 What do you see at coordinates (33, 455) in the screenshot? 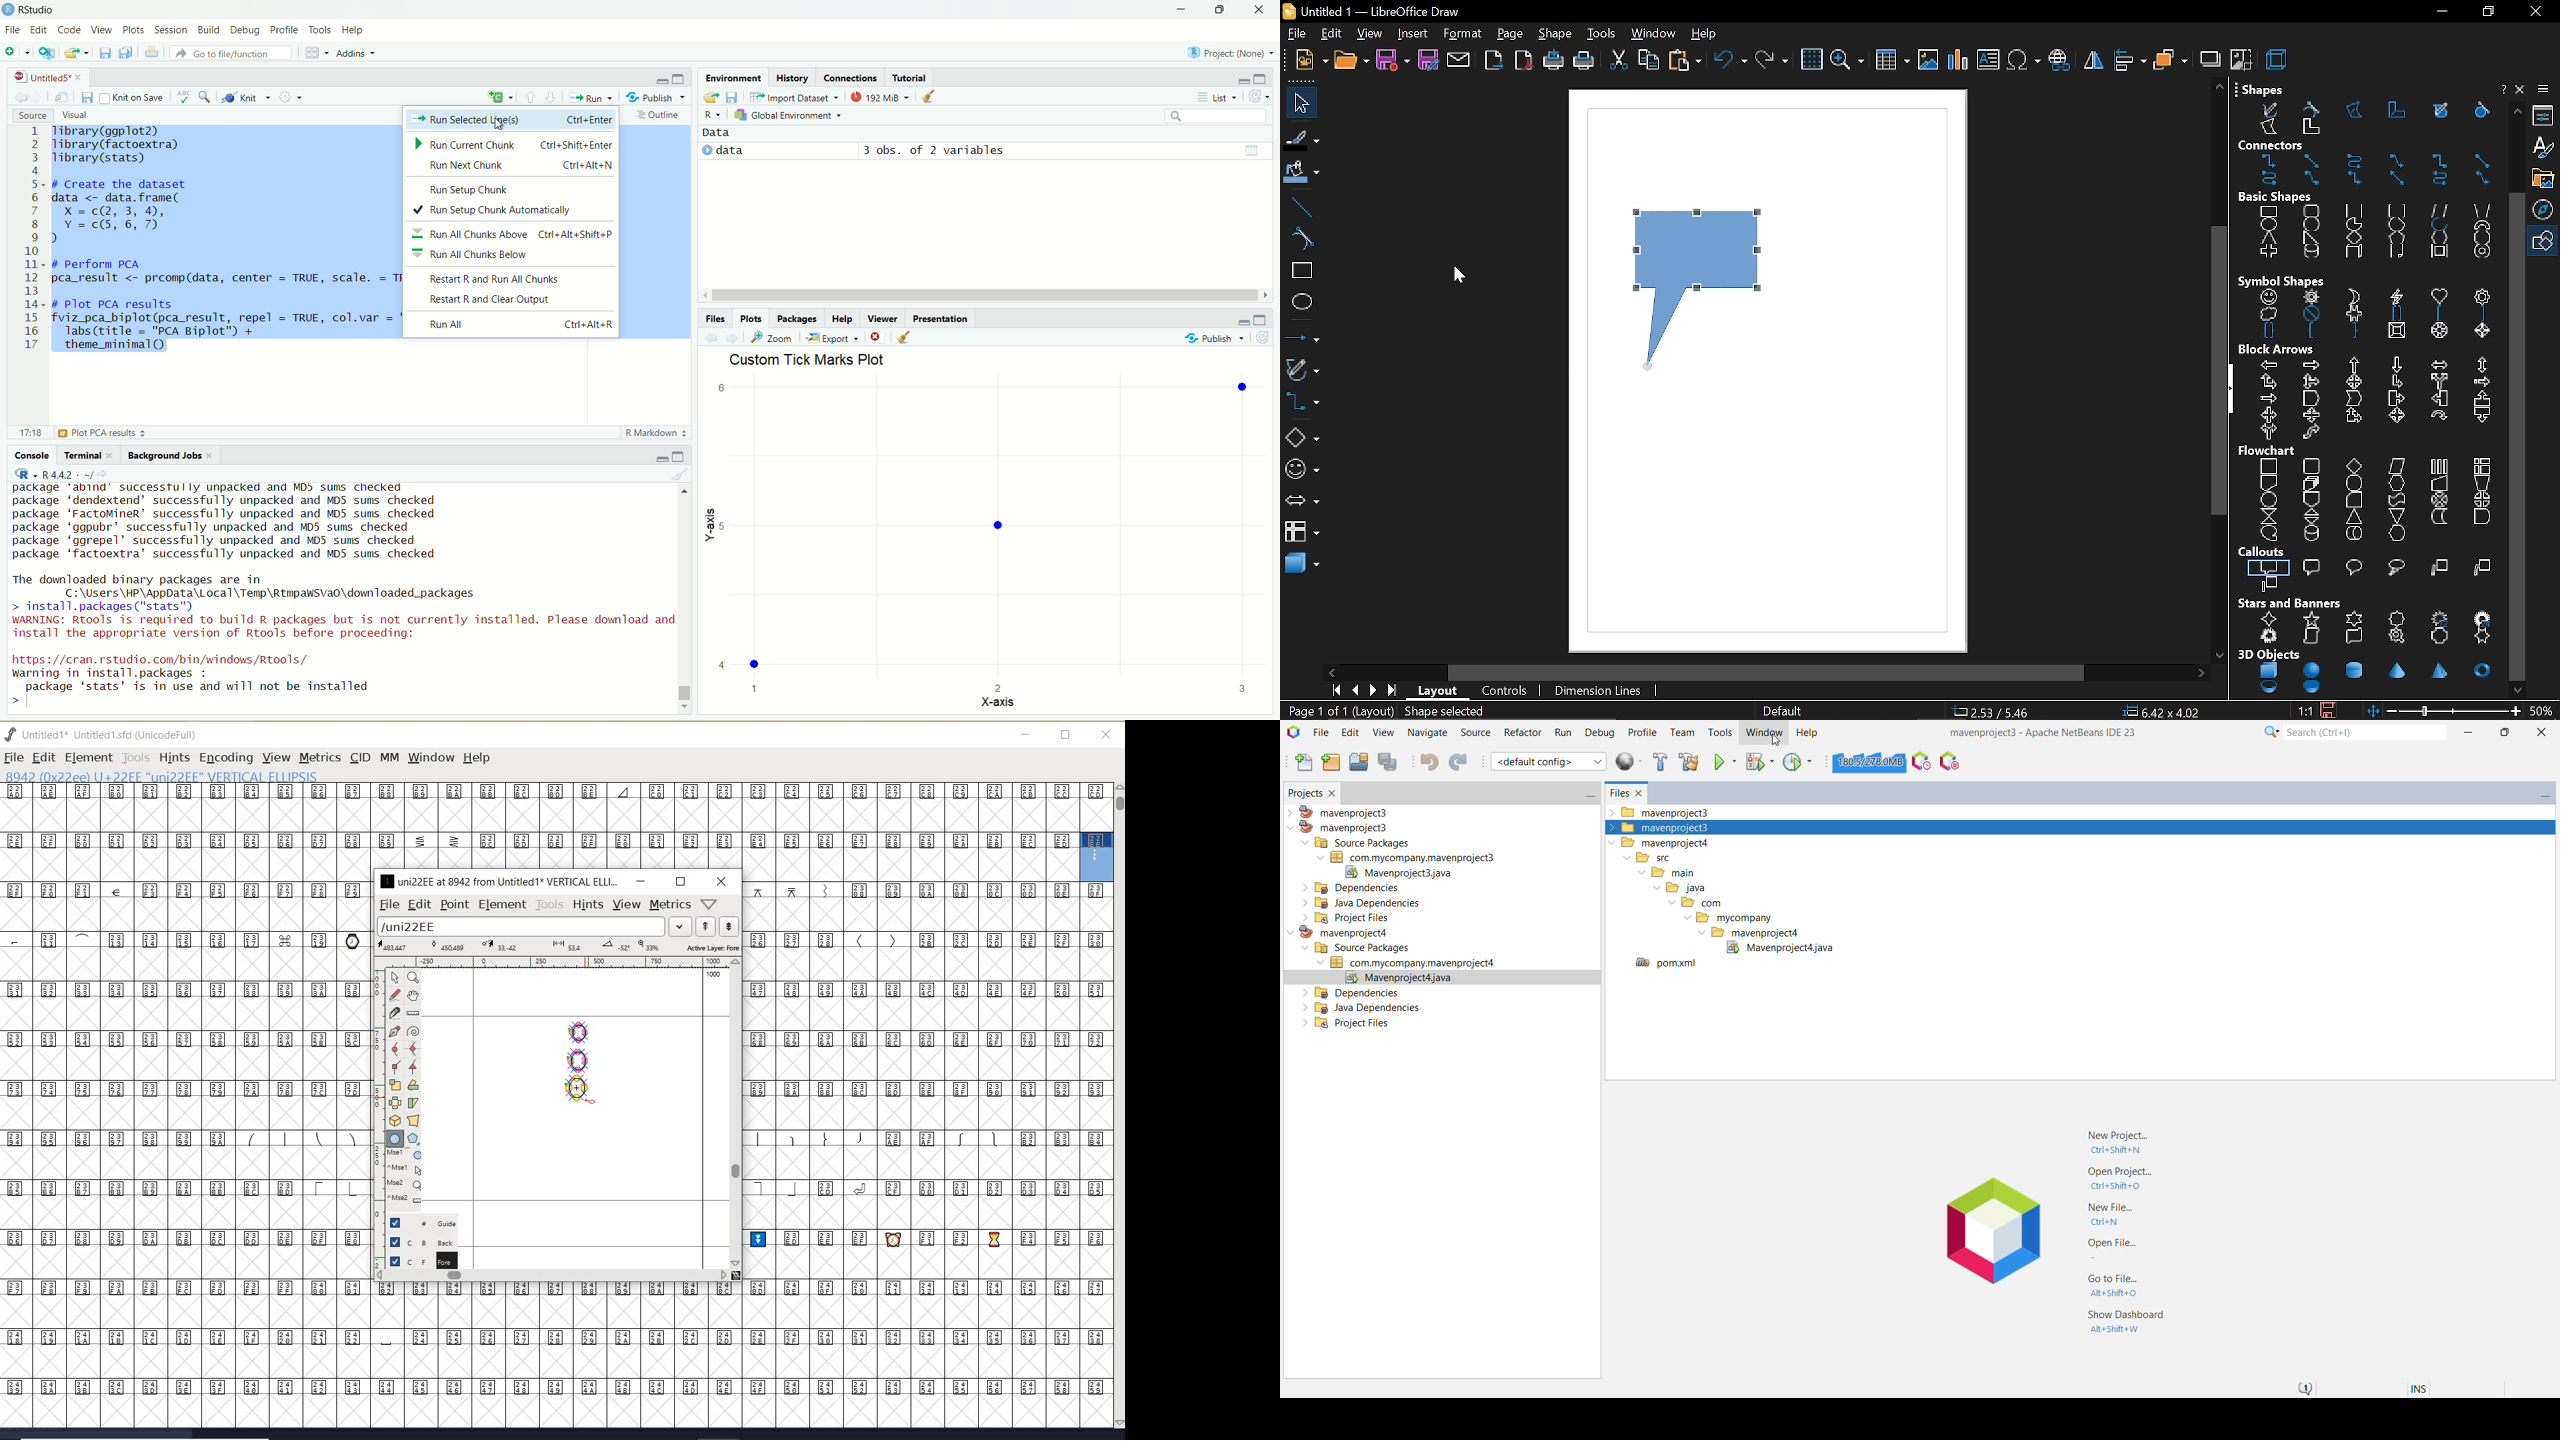
I see `console` at bounding box center [33, 455].